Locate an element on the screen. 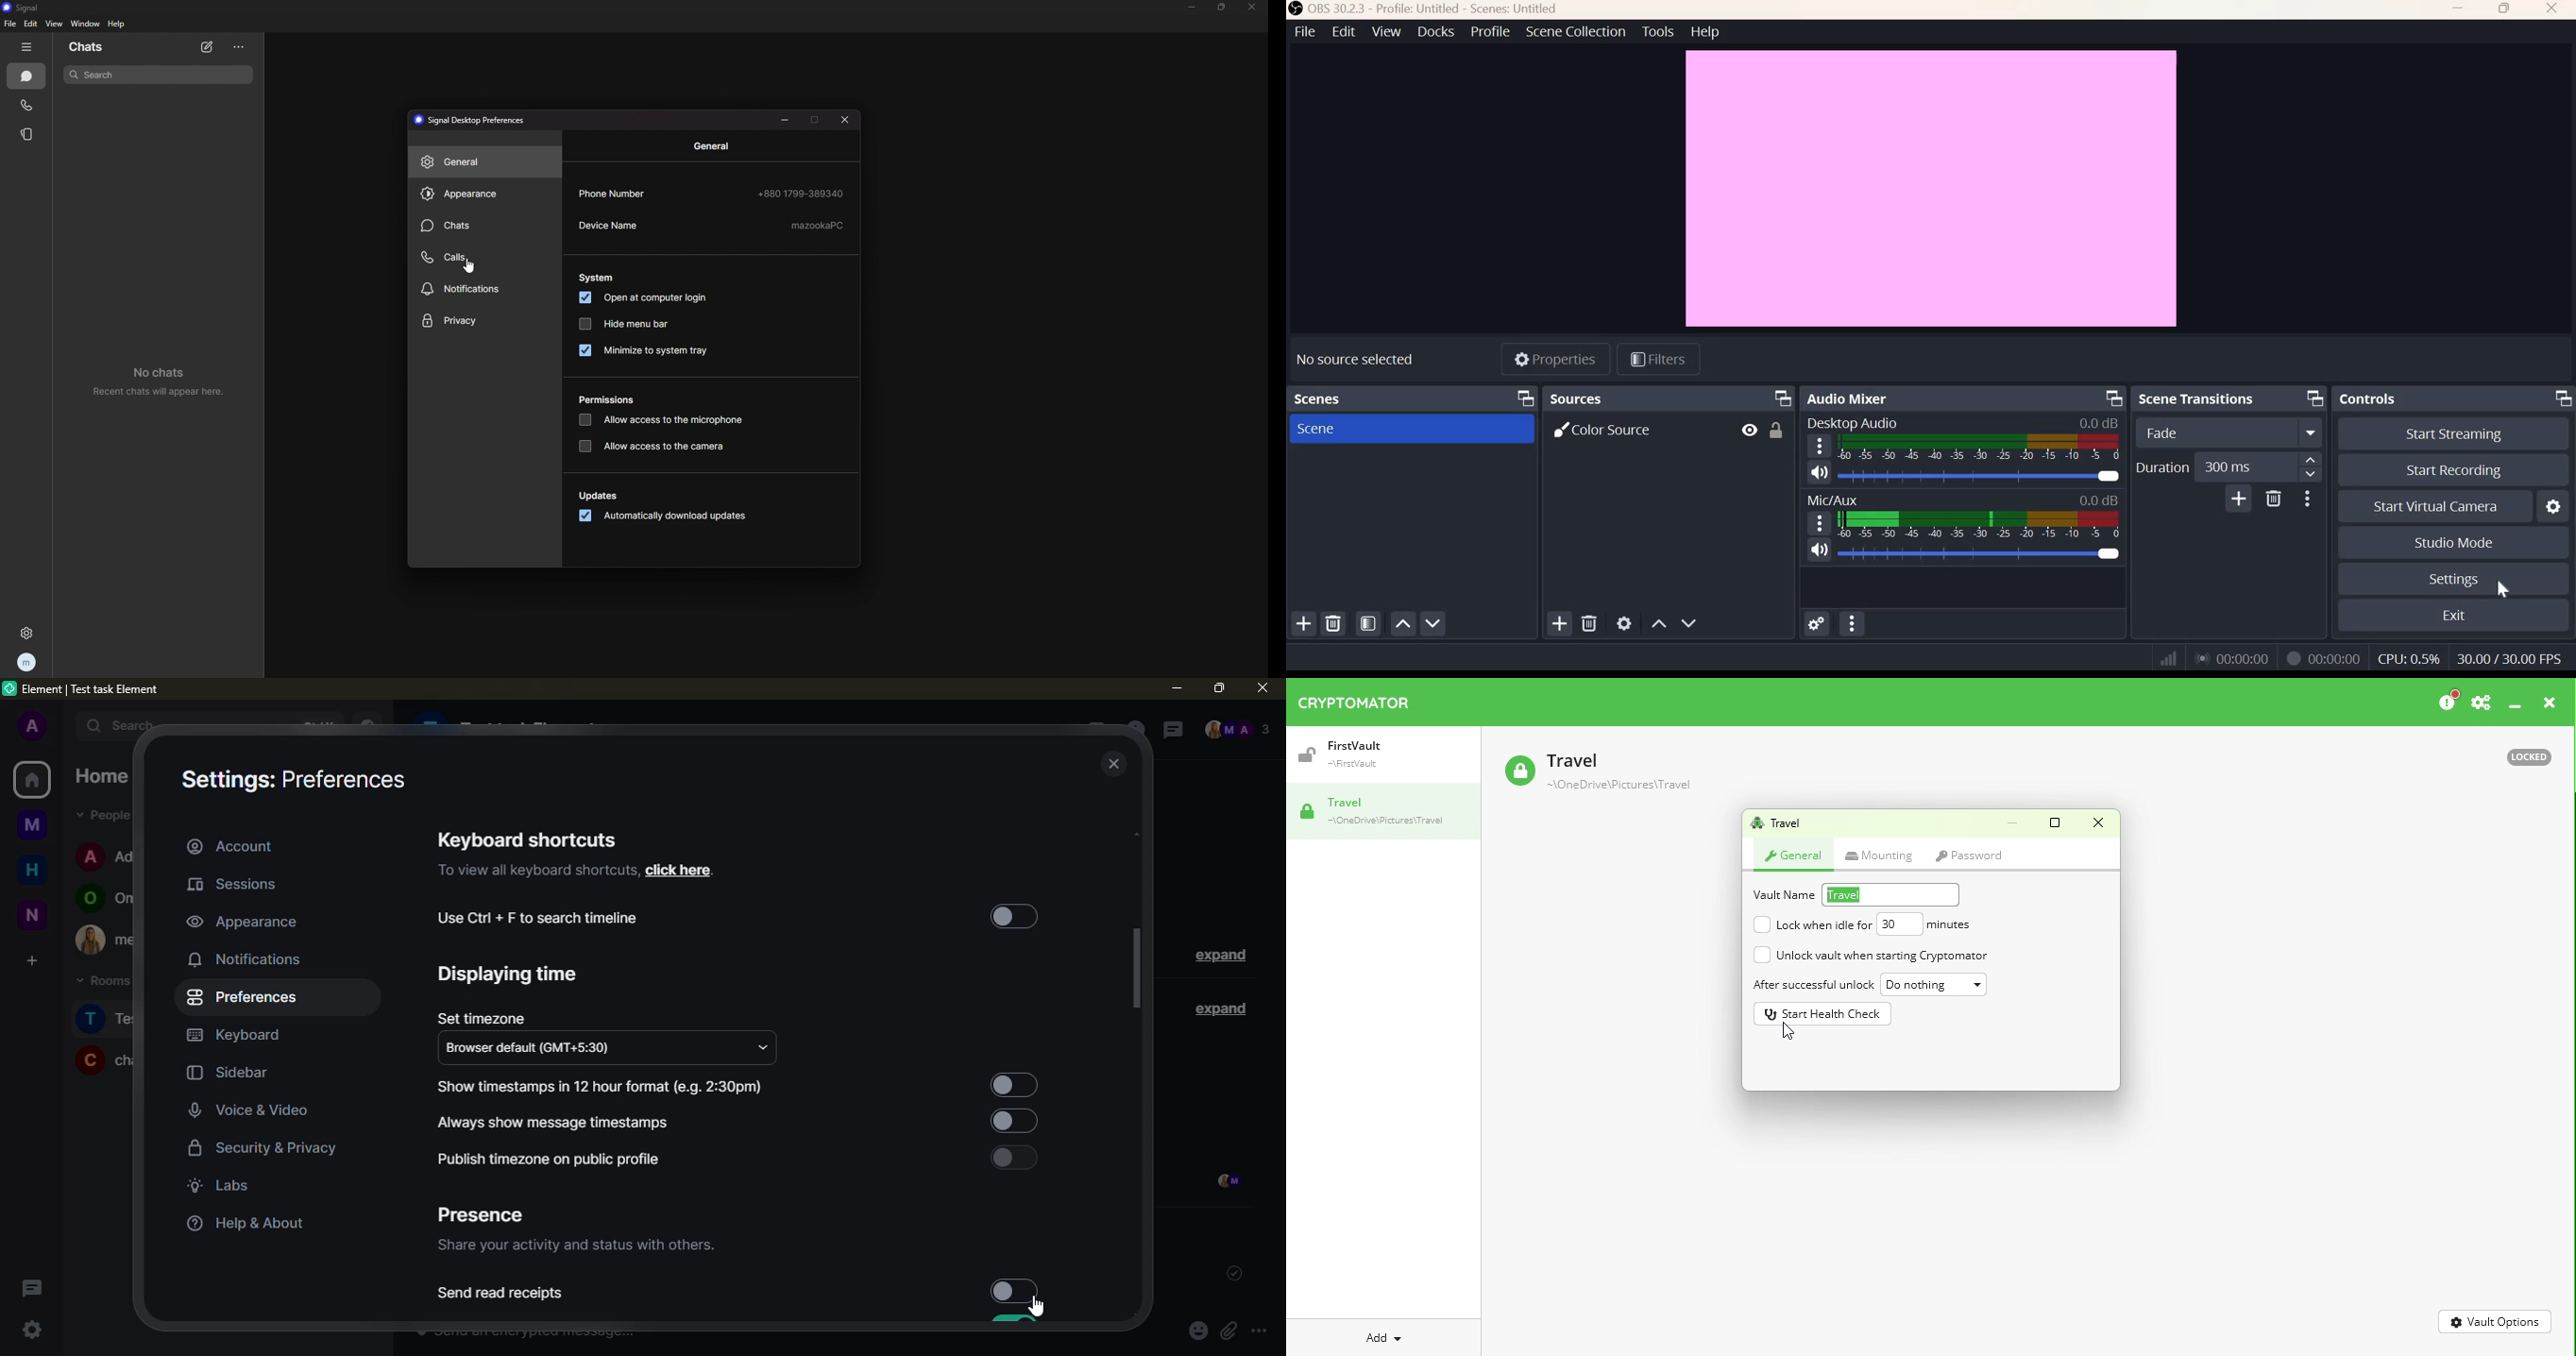 The width and height of the screenshot is (2576, 1372). Duration Input is located at coordinates (2256, 466).